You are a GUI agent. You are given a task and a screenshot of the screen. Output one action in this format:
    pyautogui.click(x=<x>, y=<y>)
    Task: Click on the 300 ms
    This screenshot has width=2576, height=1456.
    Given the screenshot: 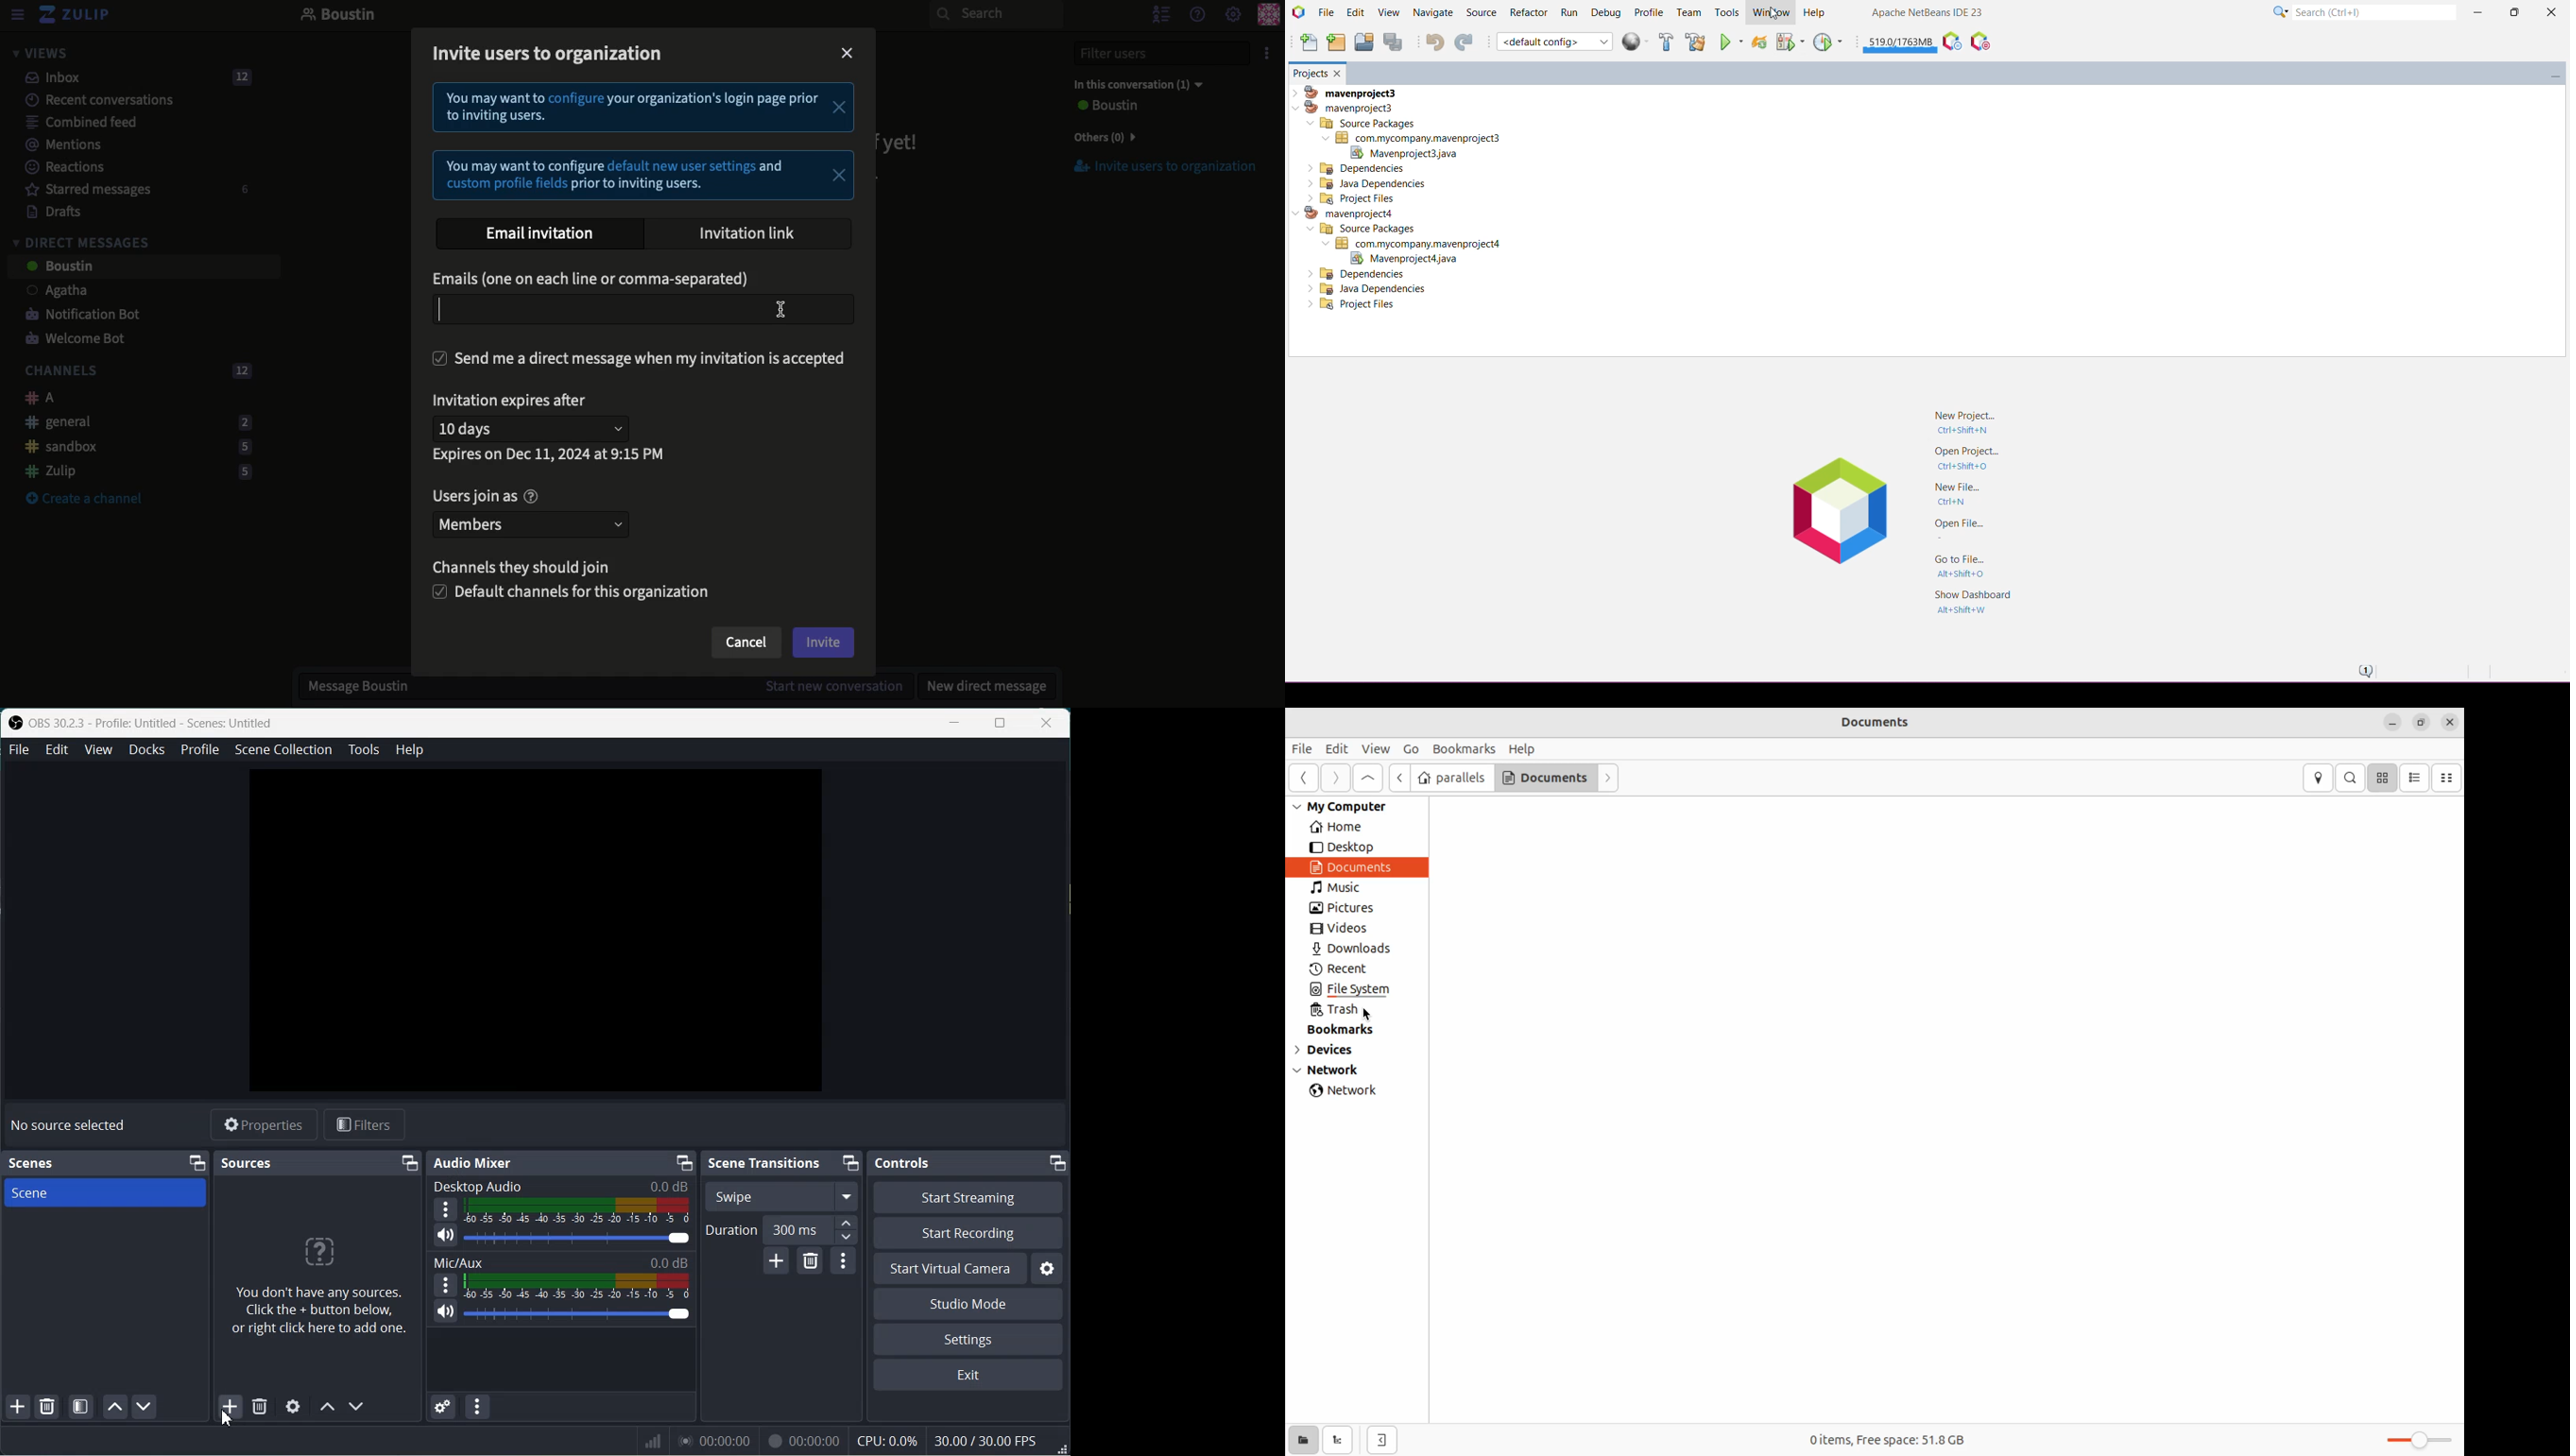 What is the action you would take?
    pyautogui.click(x=812, y=1231)
    